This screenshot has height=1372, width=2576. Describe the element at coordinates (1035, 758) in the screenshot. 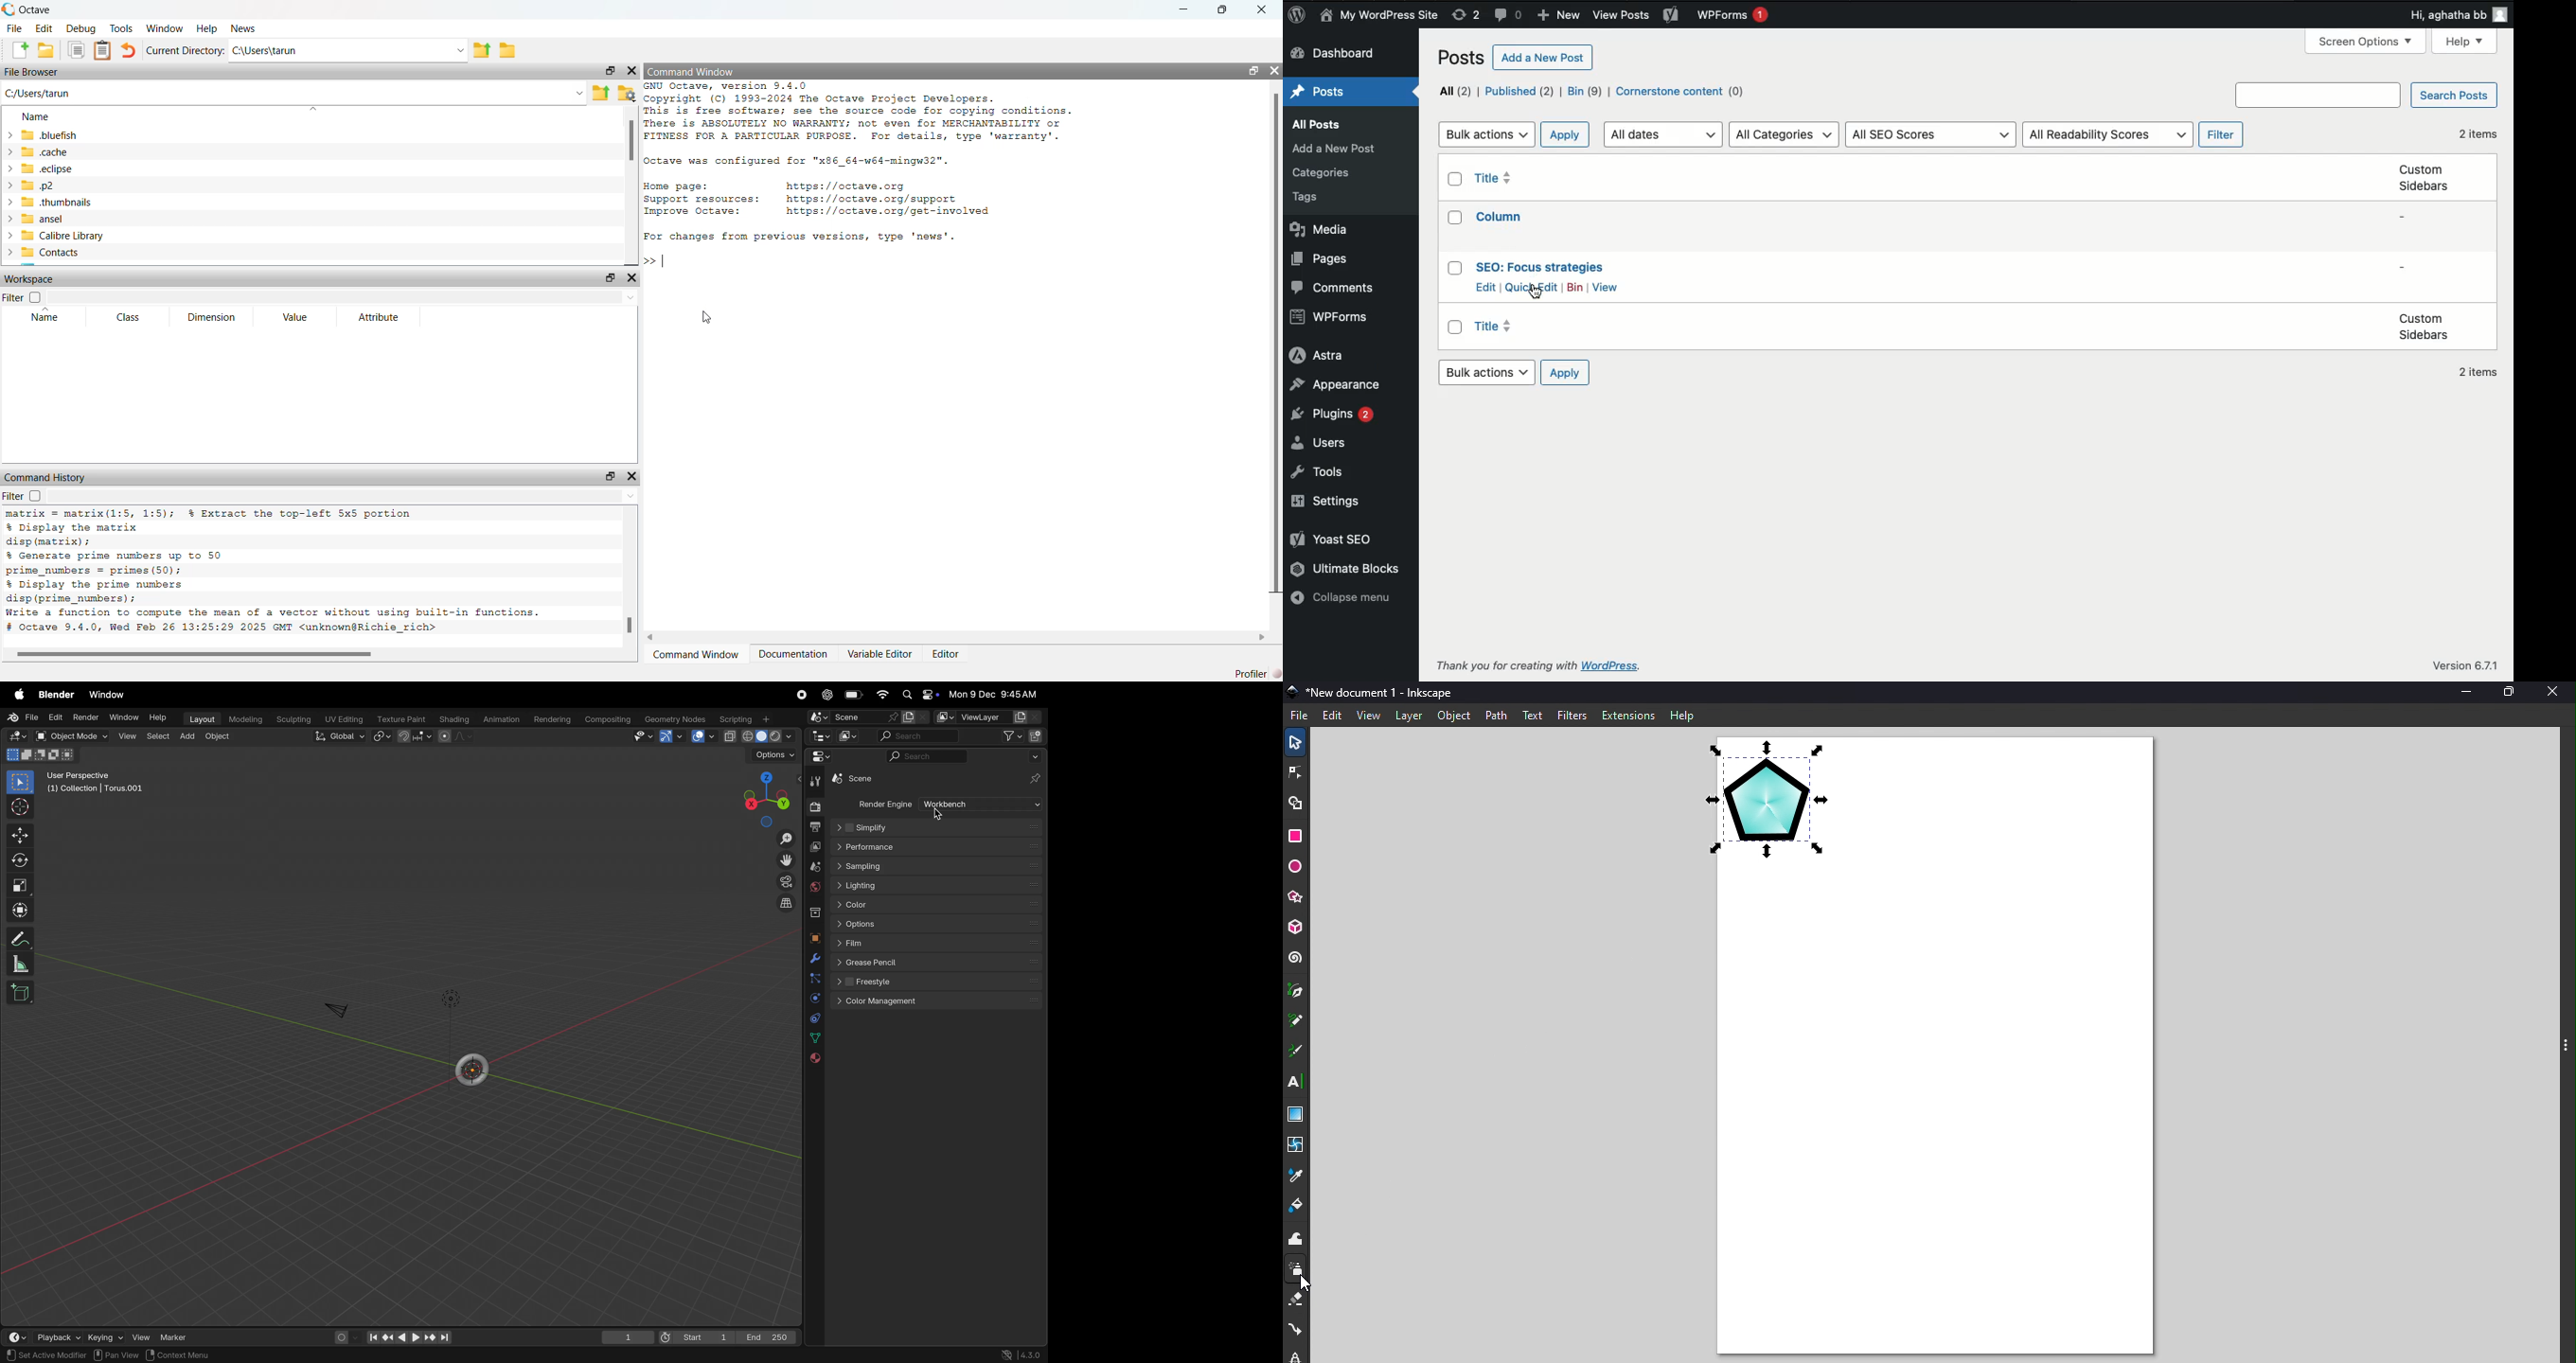

I see `drpp down` at that location.